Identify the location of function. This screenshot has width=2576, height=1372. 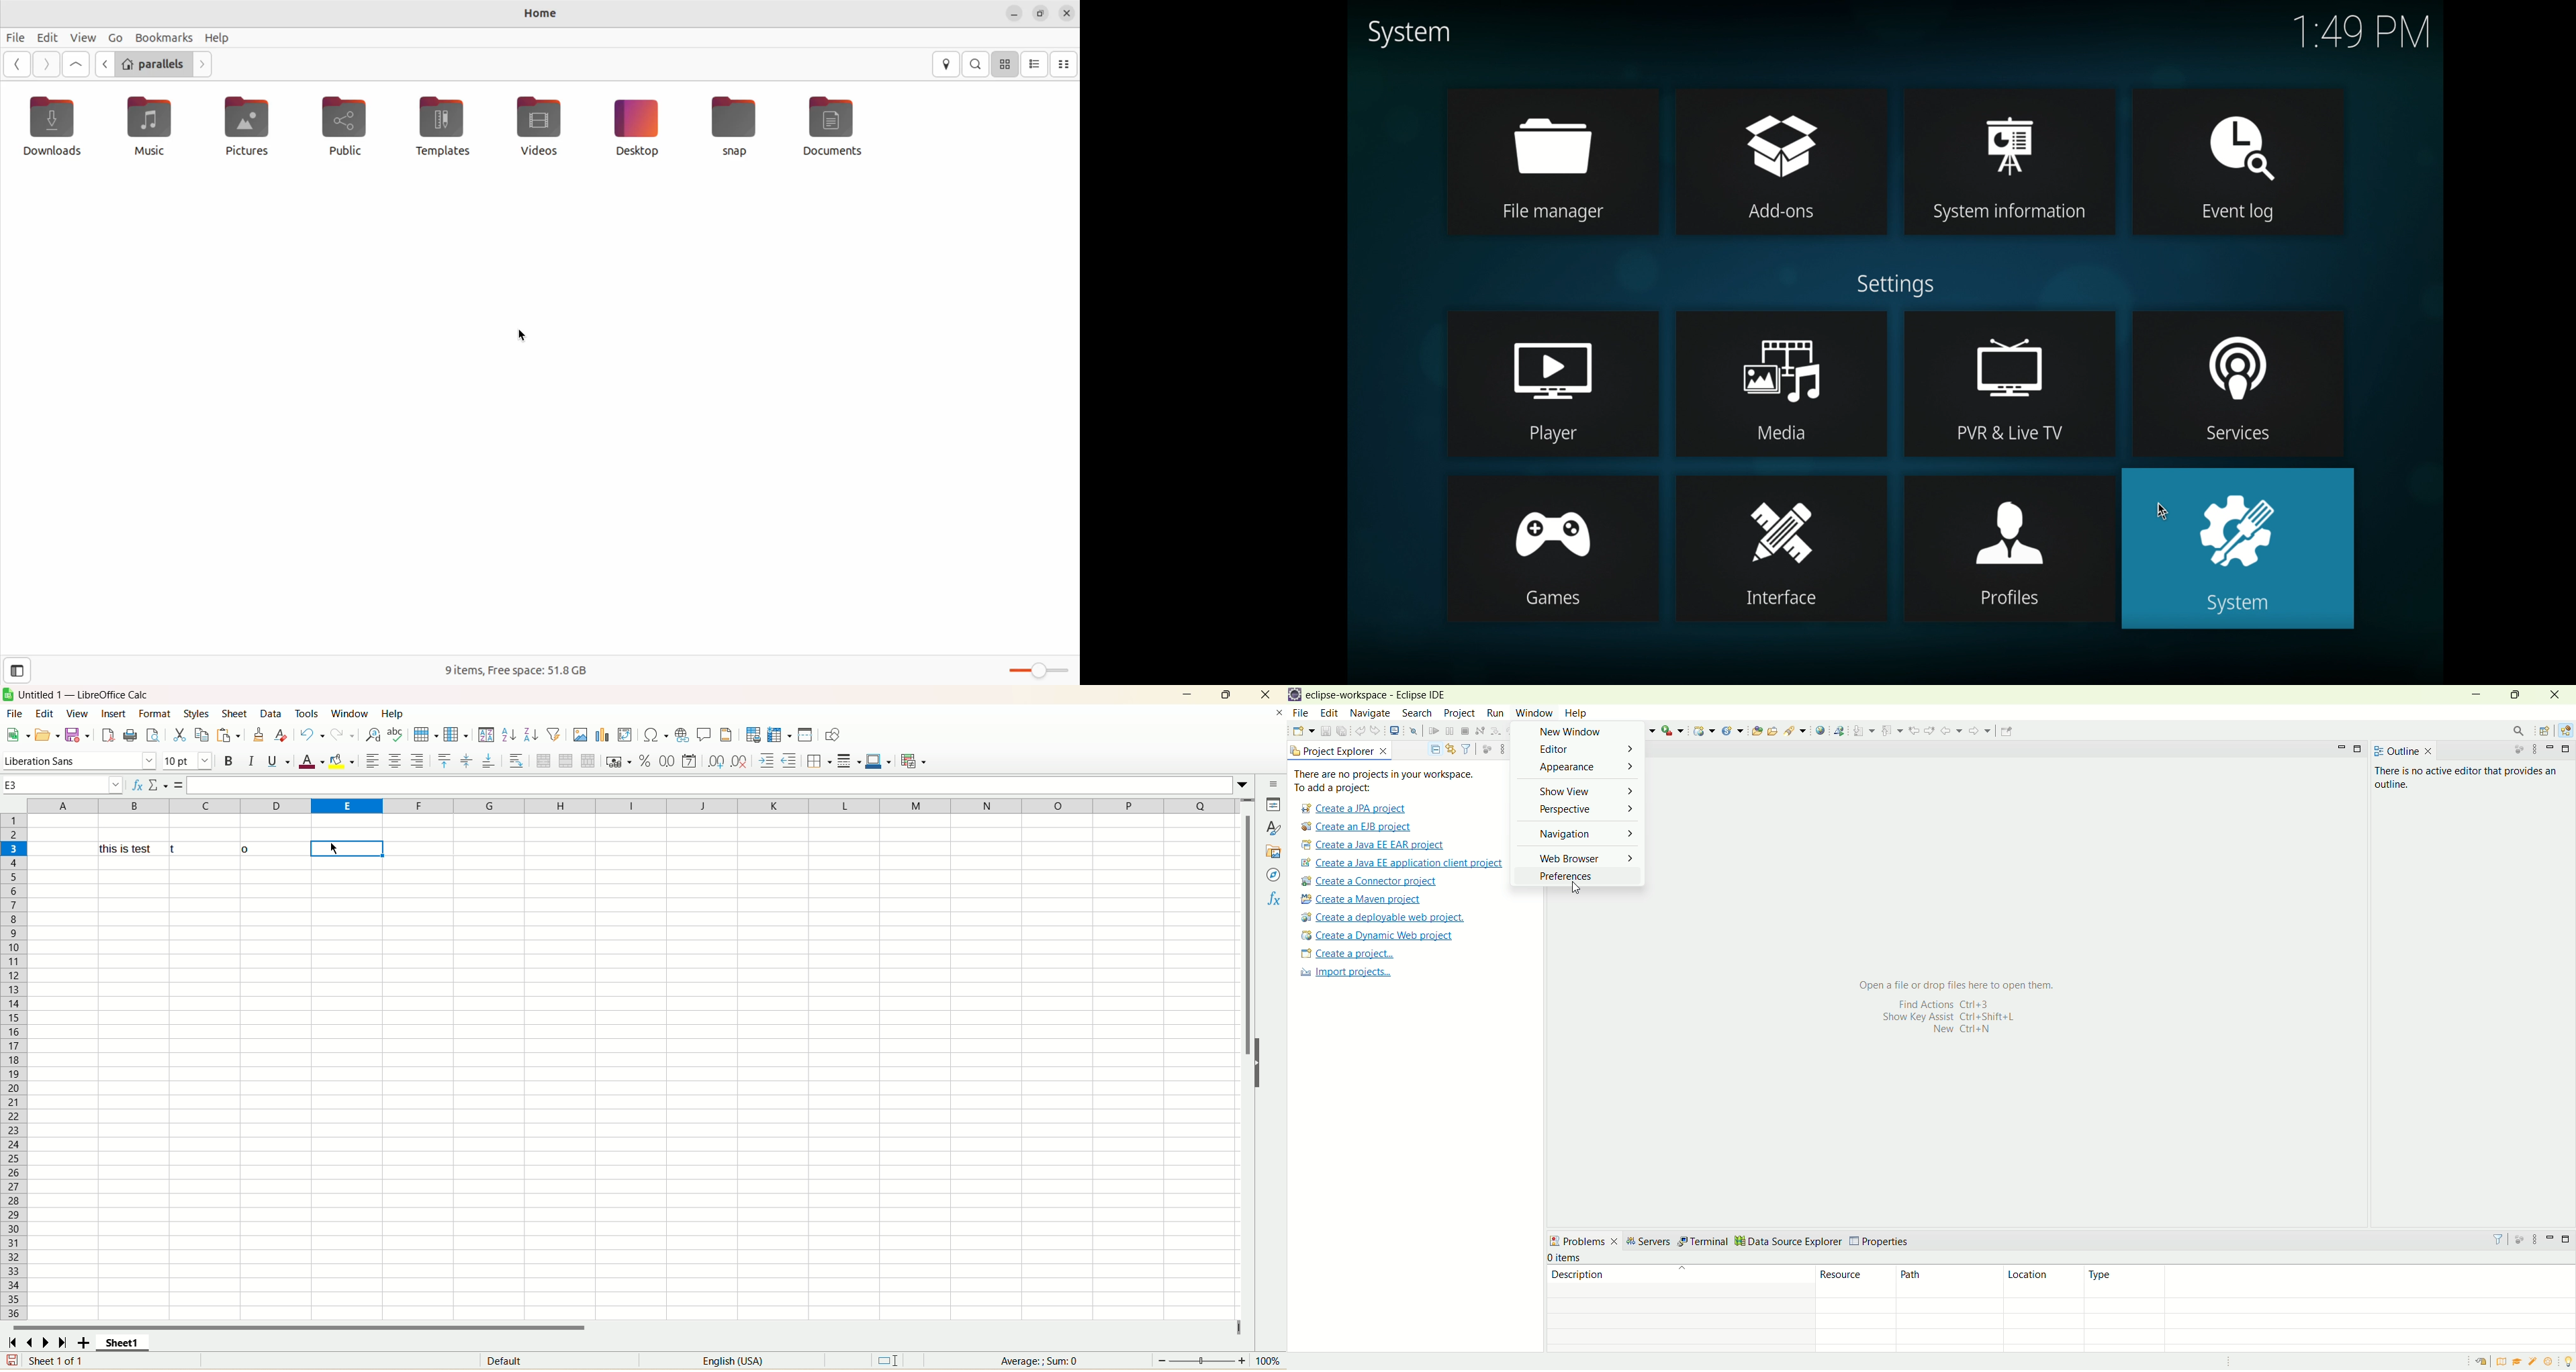
(1273, 903).